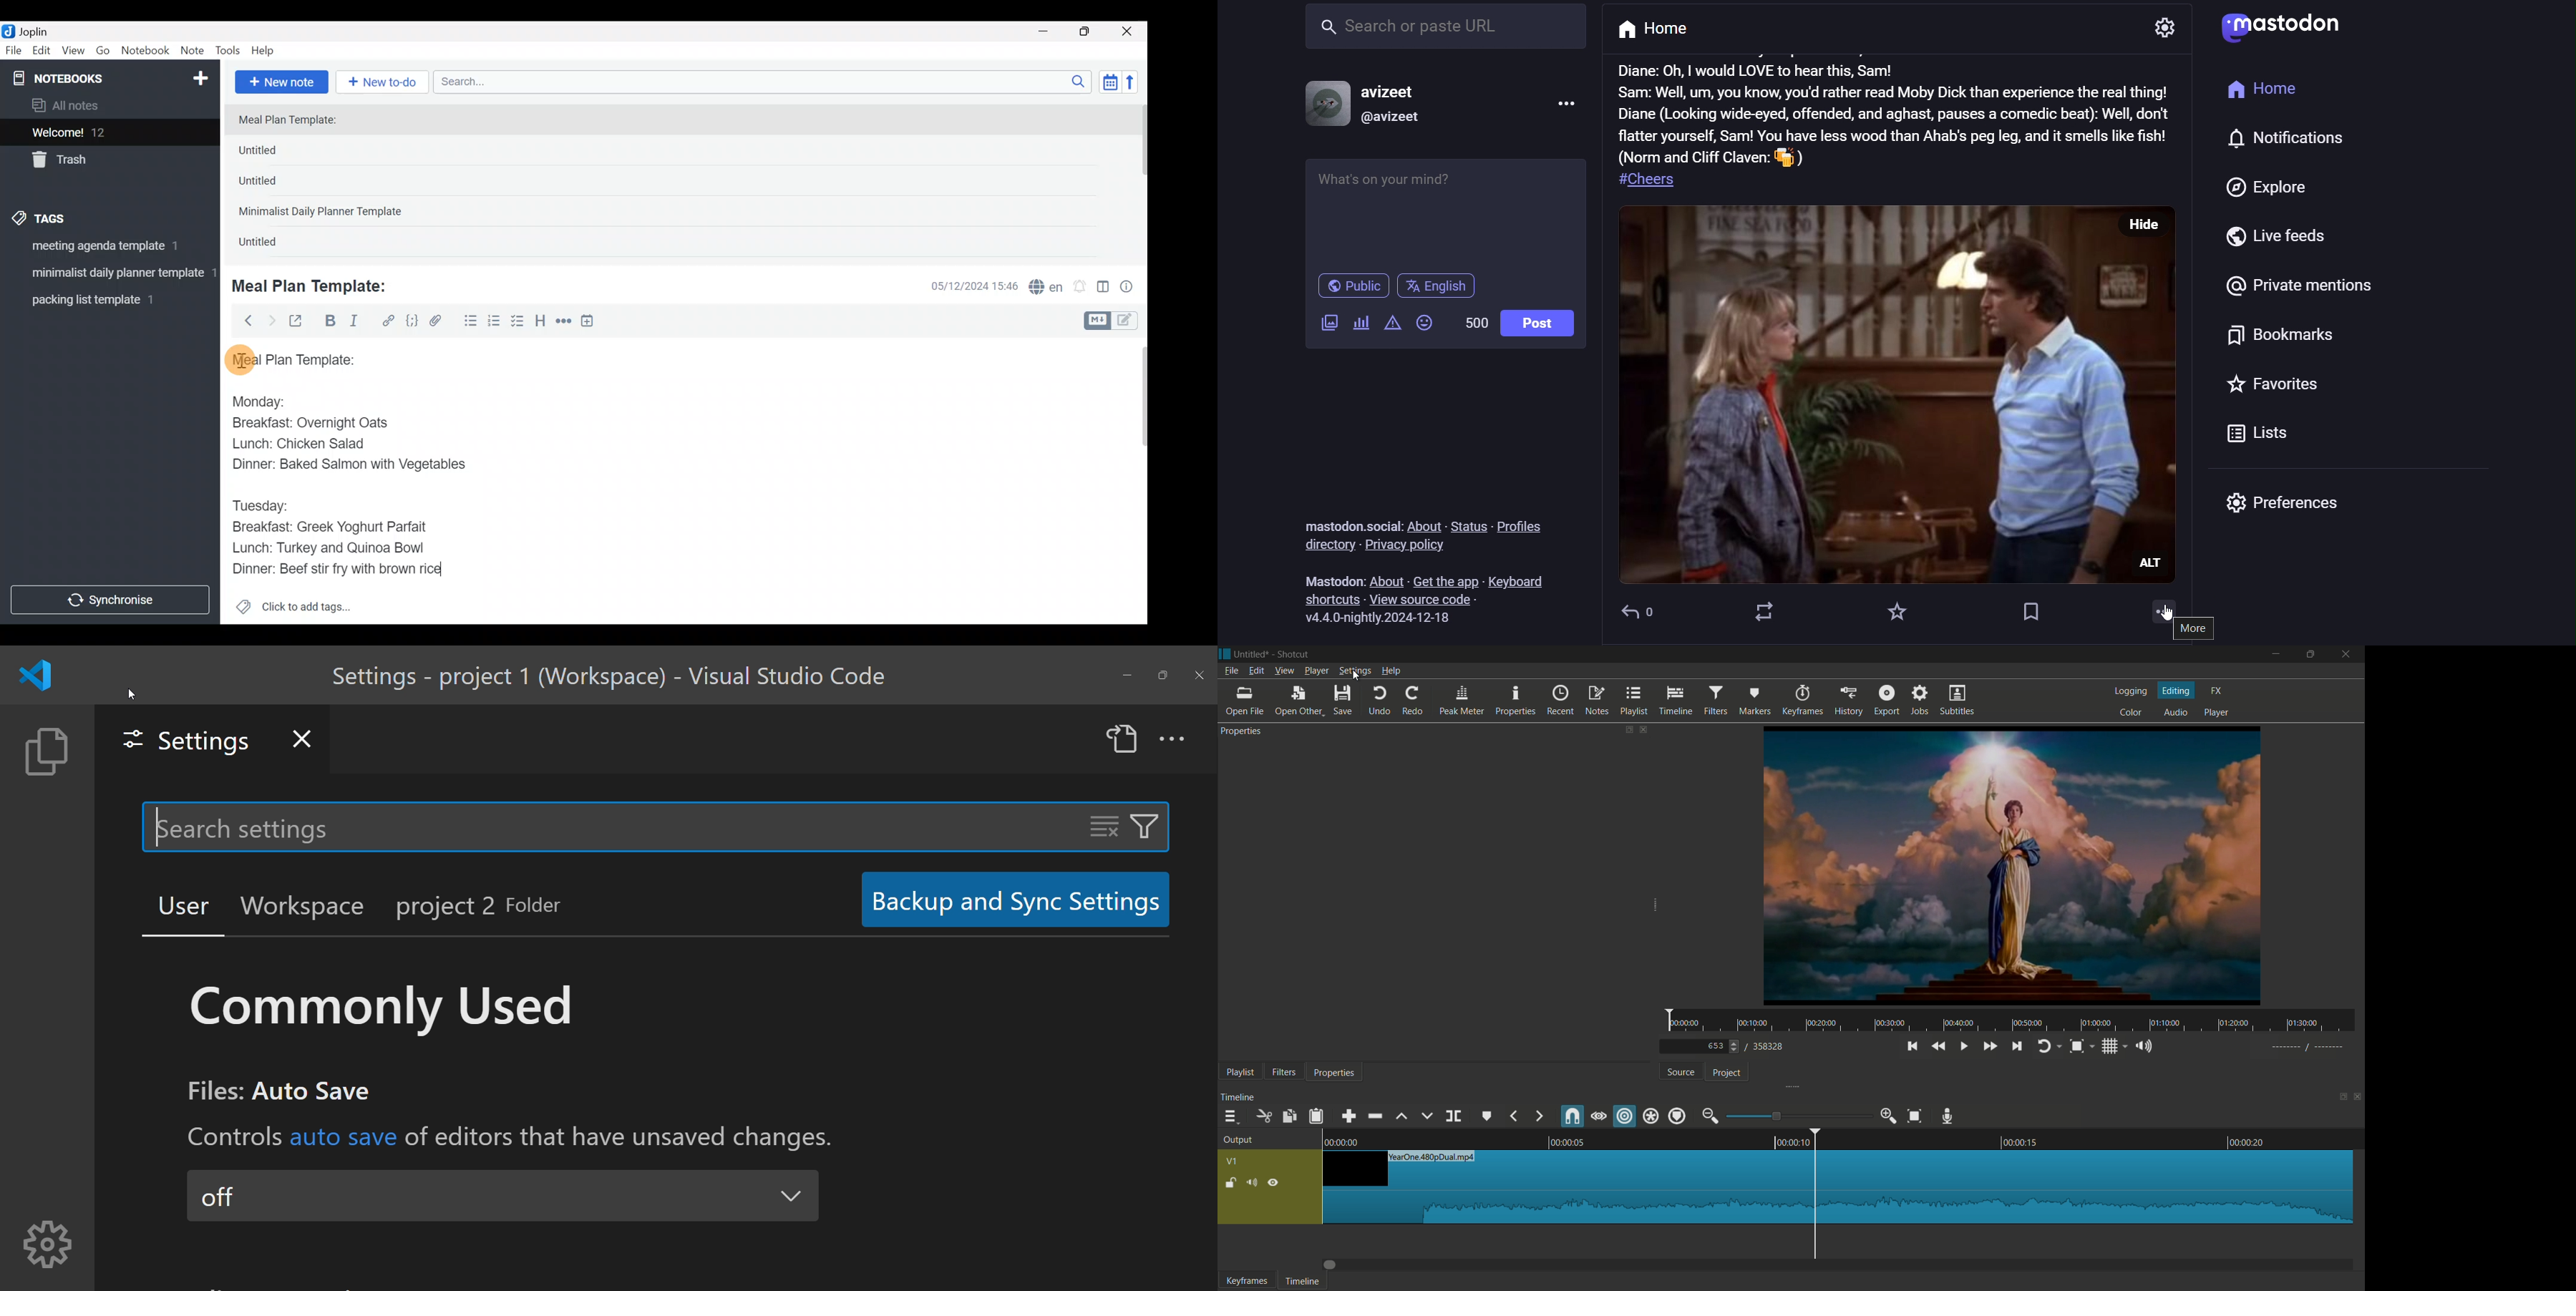  Describe the element at coordinates (1229, 1183) in the screenshot. I see `lock` at that location.